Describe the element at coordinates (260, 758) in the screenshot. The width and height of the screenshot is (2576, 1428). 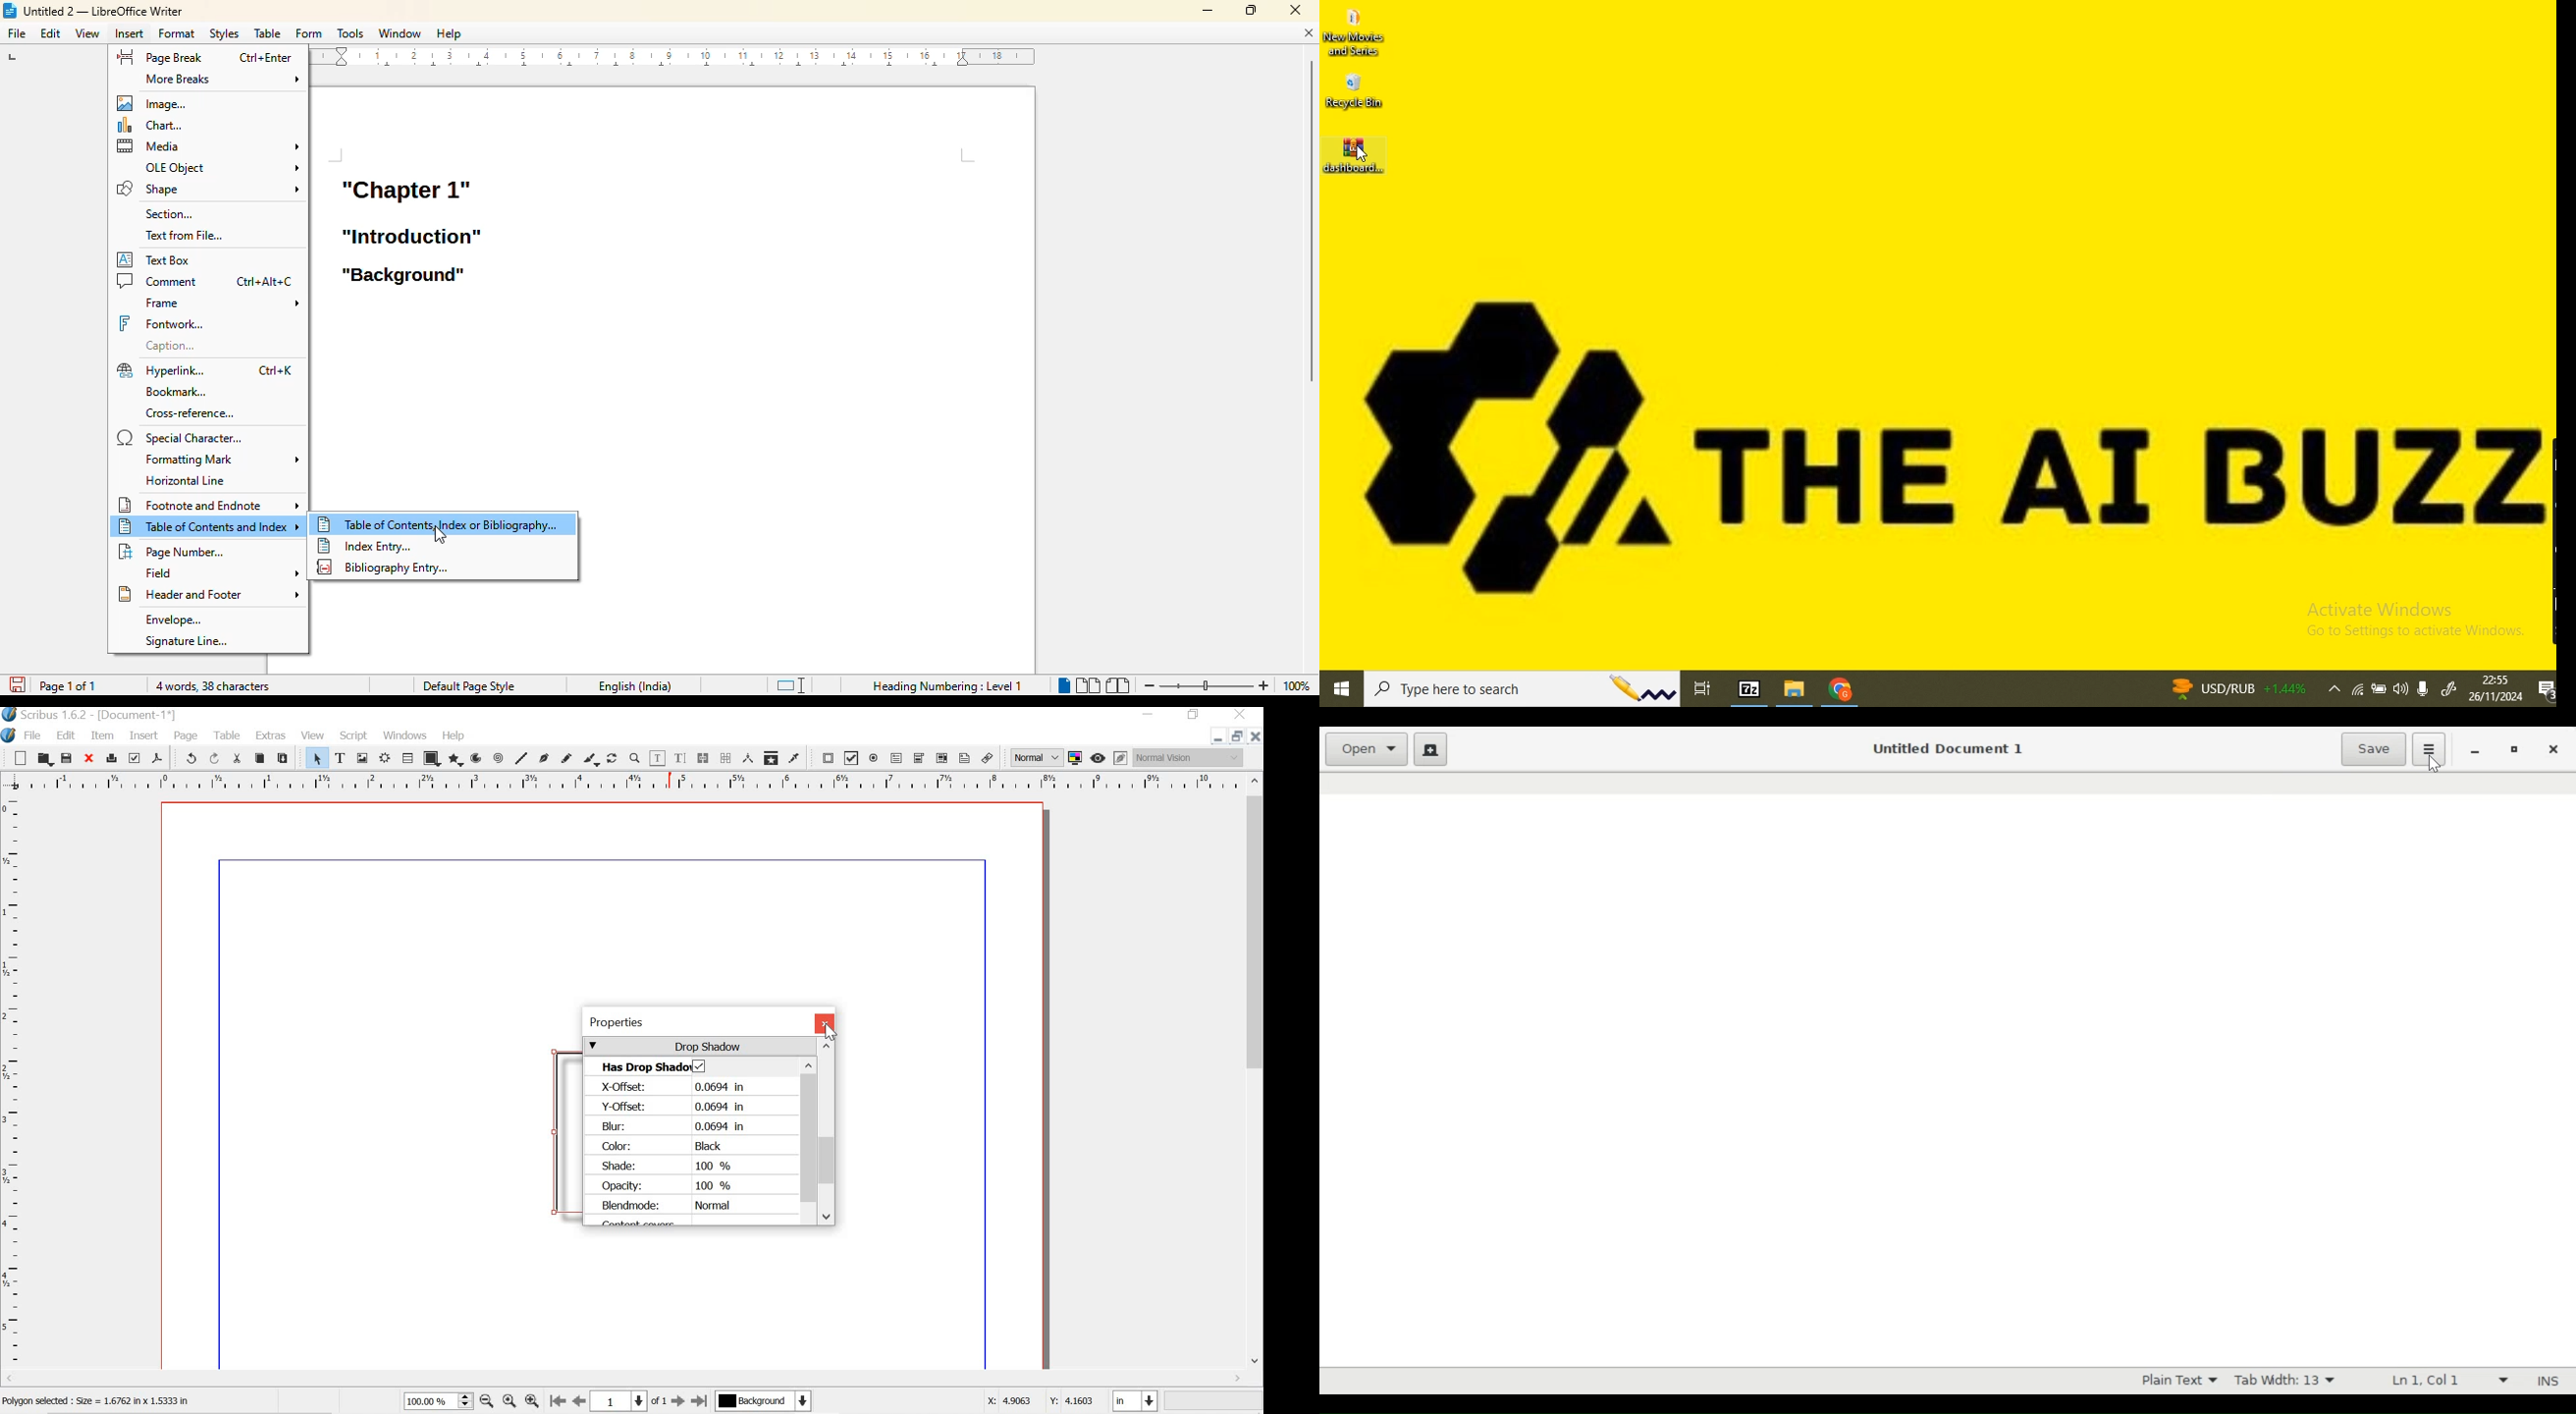
I see `copy` at that location.